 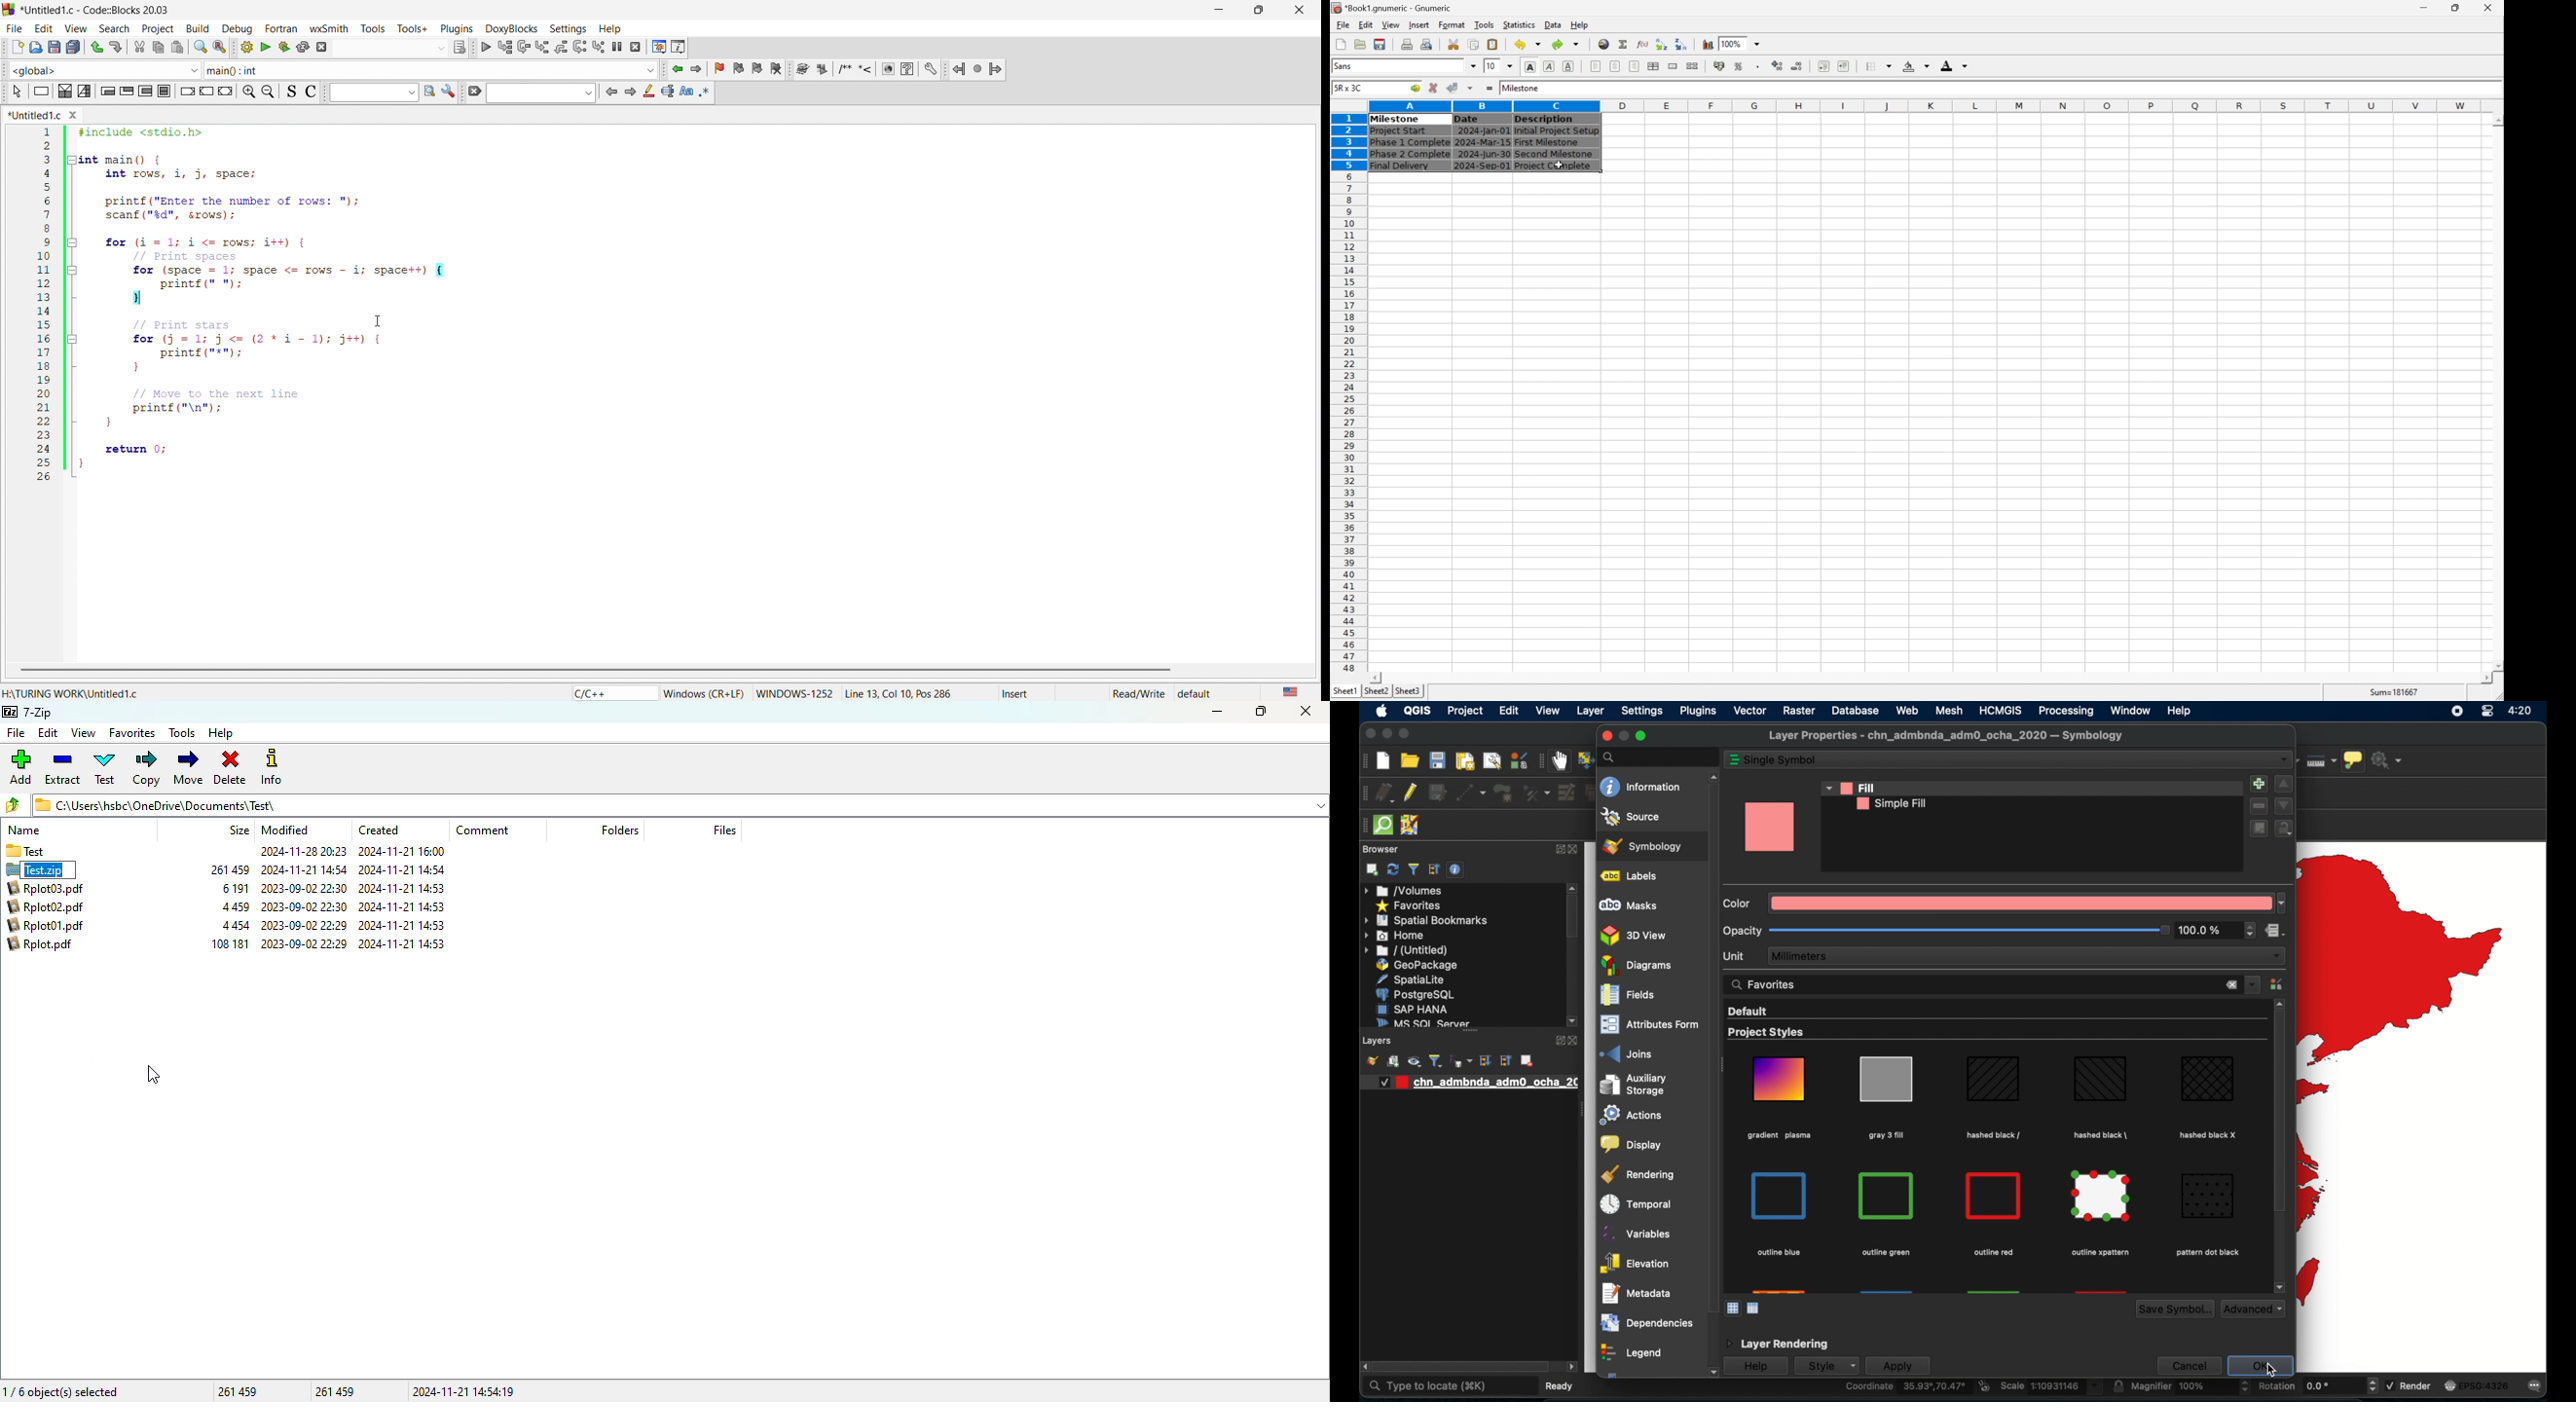 I want to click on show selected target, so click(x=461, y=48).